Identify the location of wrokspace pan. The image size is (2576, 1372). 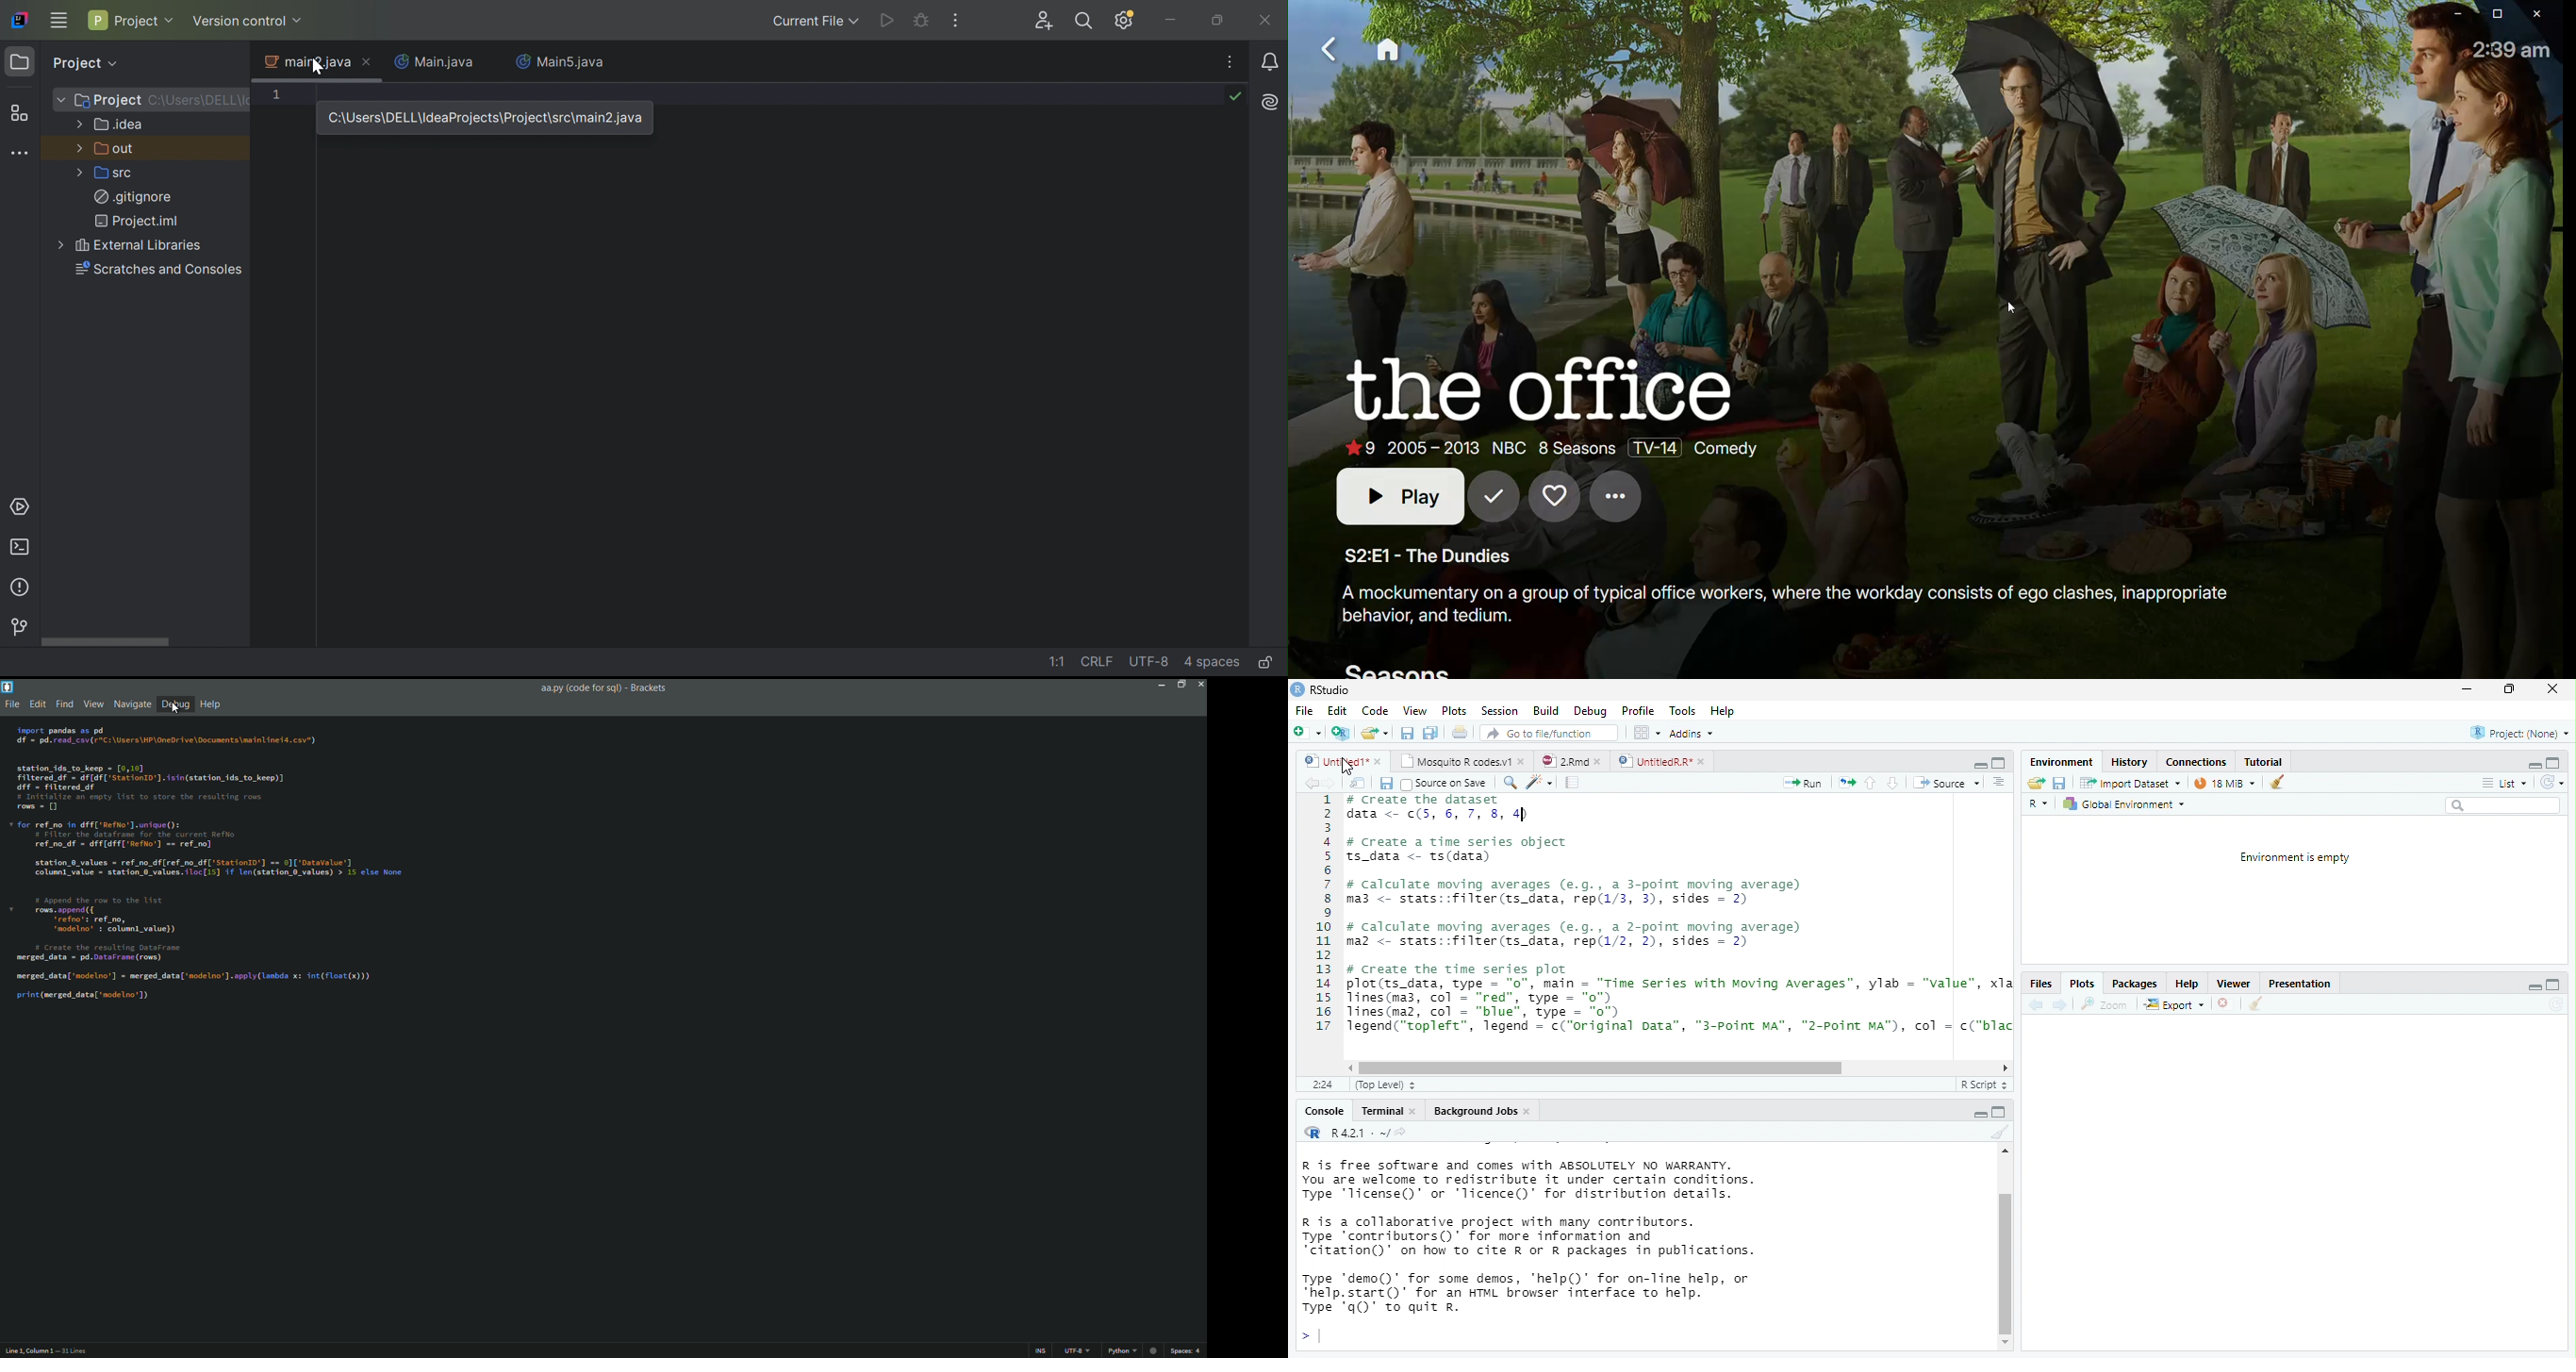
(1645, 733).